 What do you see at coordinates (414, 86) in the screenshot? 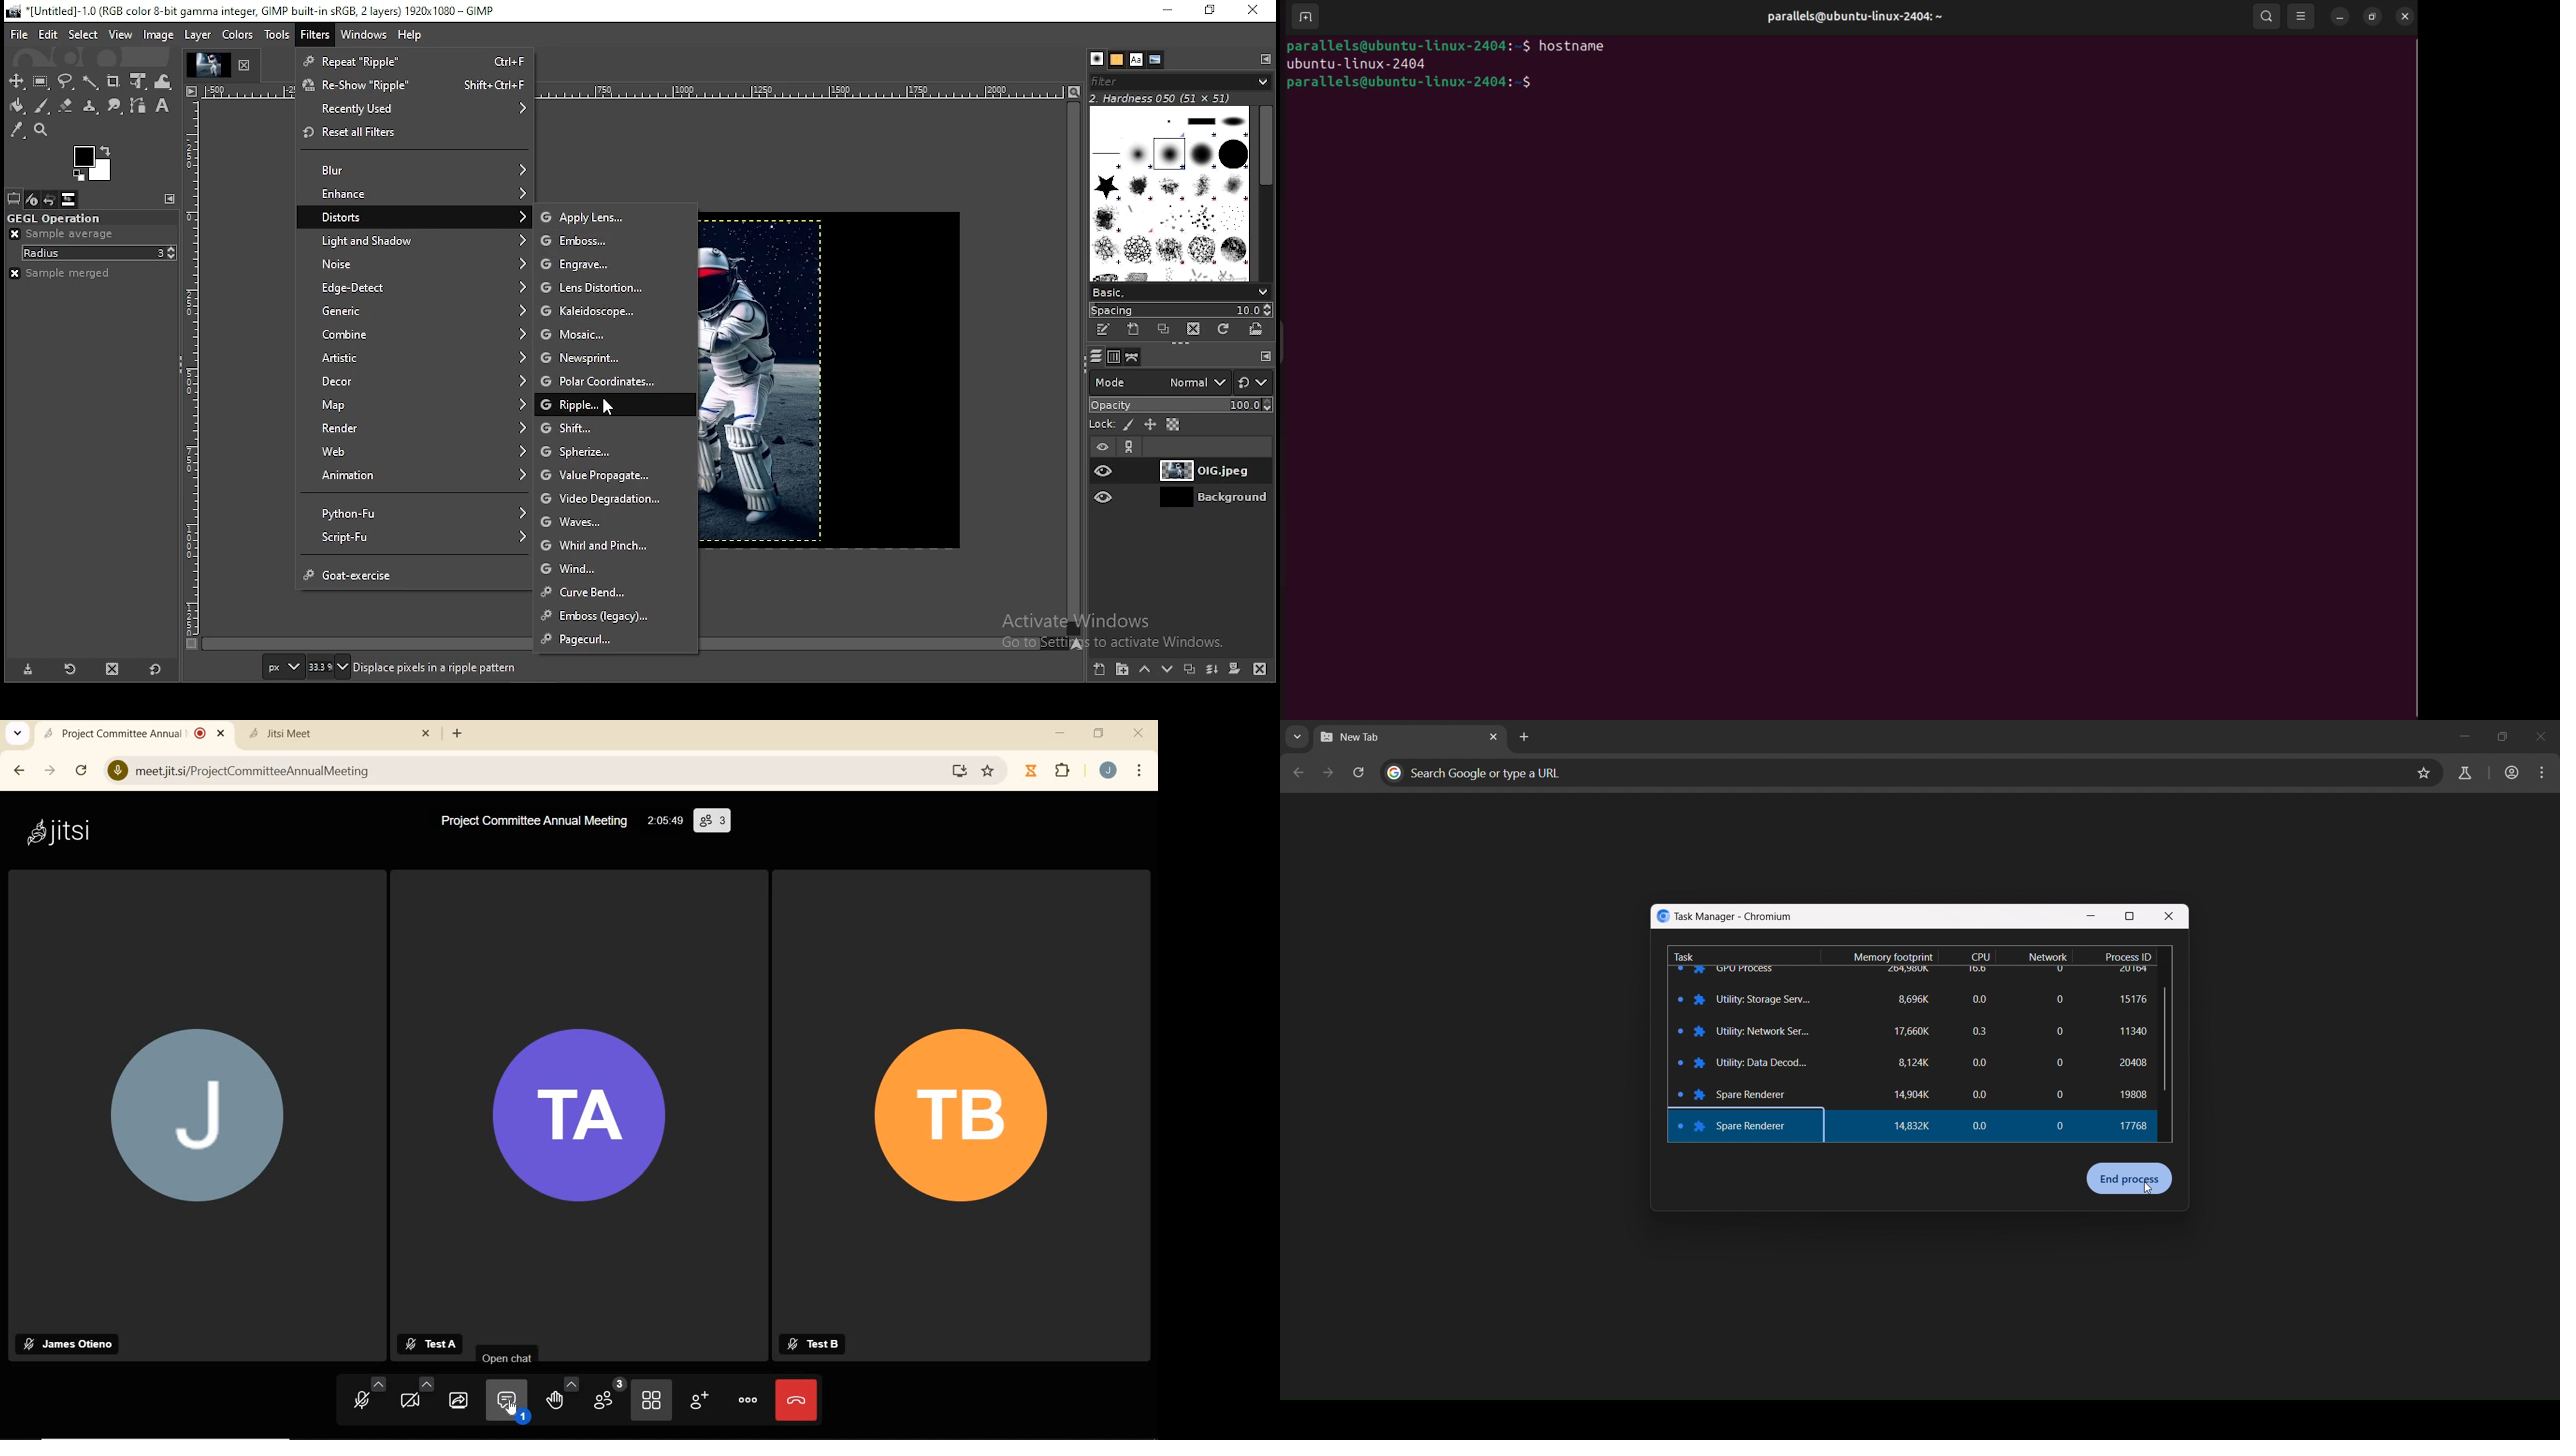
I see `reshow "ripple"` at bounding box center [414, 86].